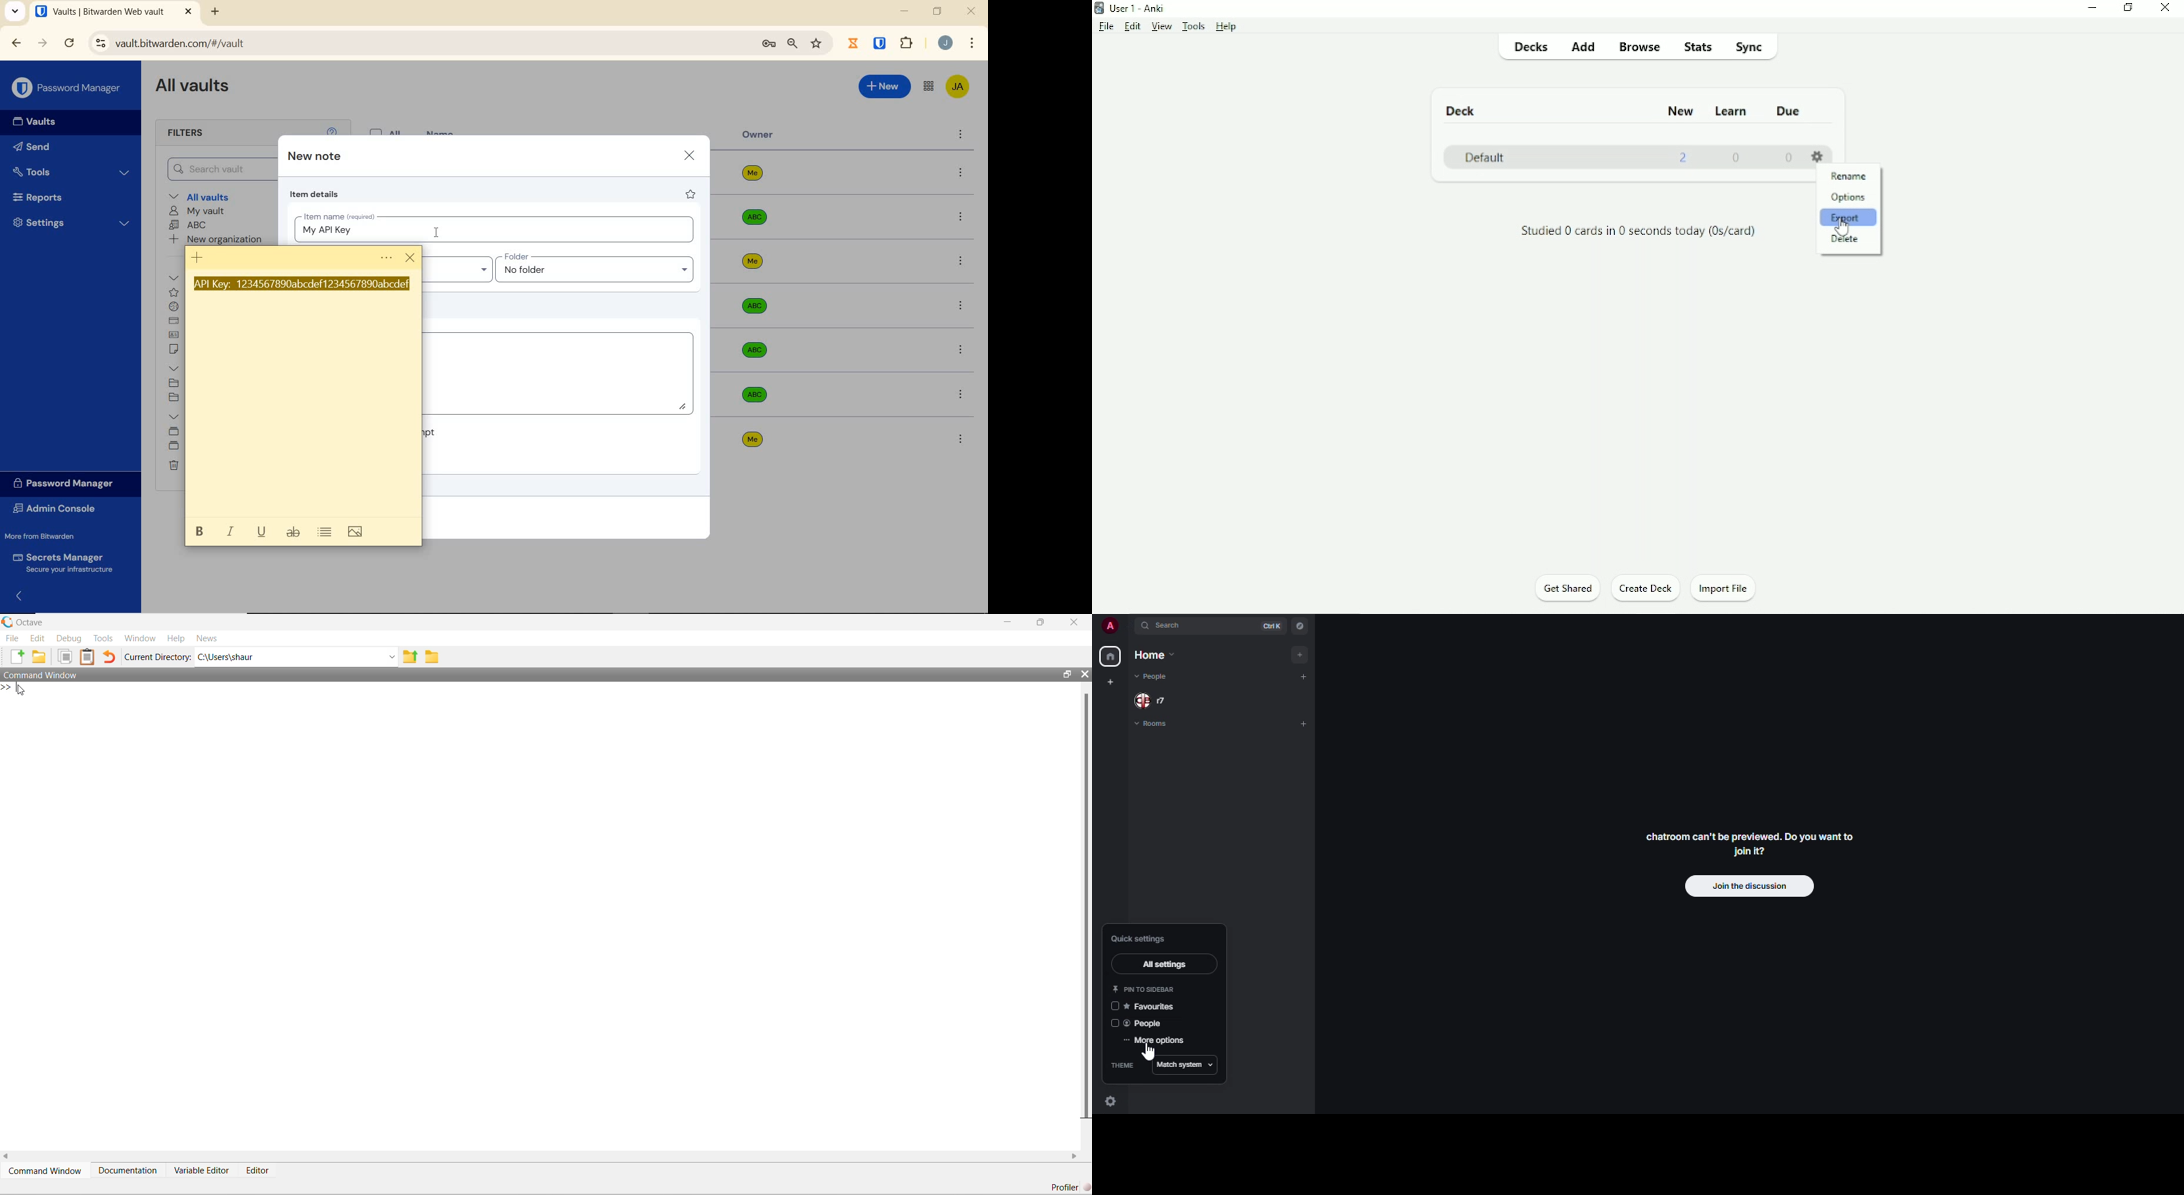 The width and height of the screenshot is (2184, 1204). I want to click on bookmark, so click(816, 44).